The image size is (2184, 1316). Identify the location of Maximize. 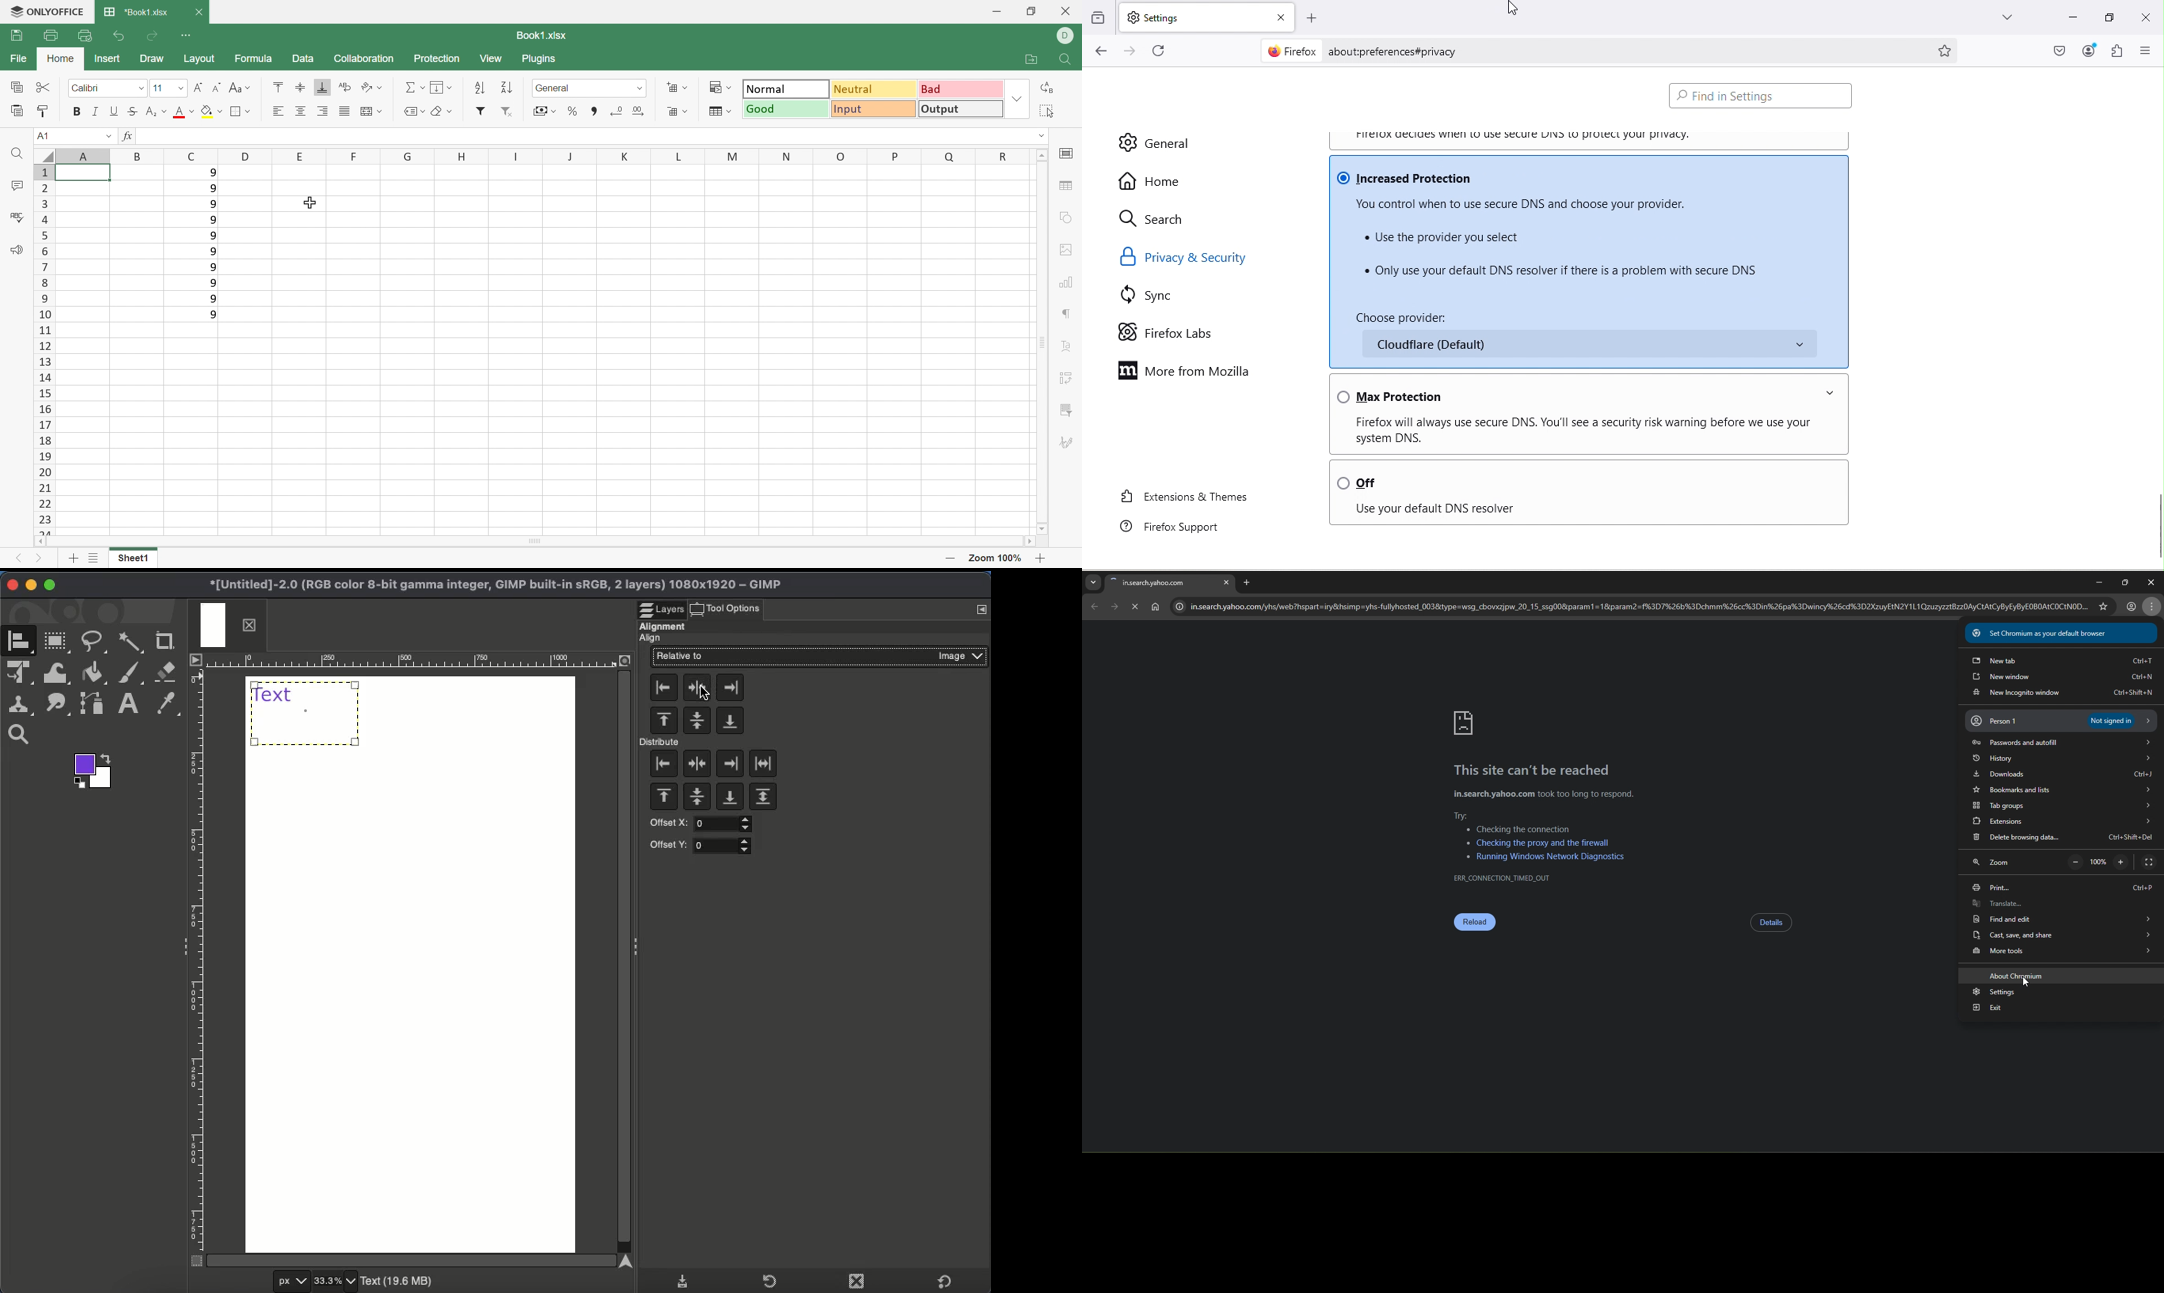
(49, 586).